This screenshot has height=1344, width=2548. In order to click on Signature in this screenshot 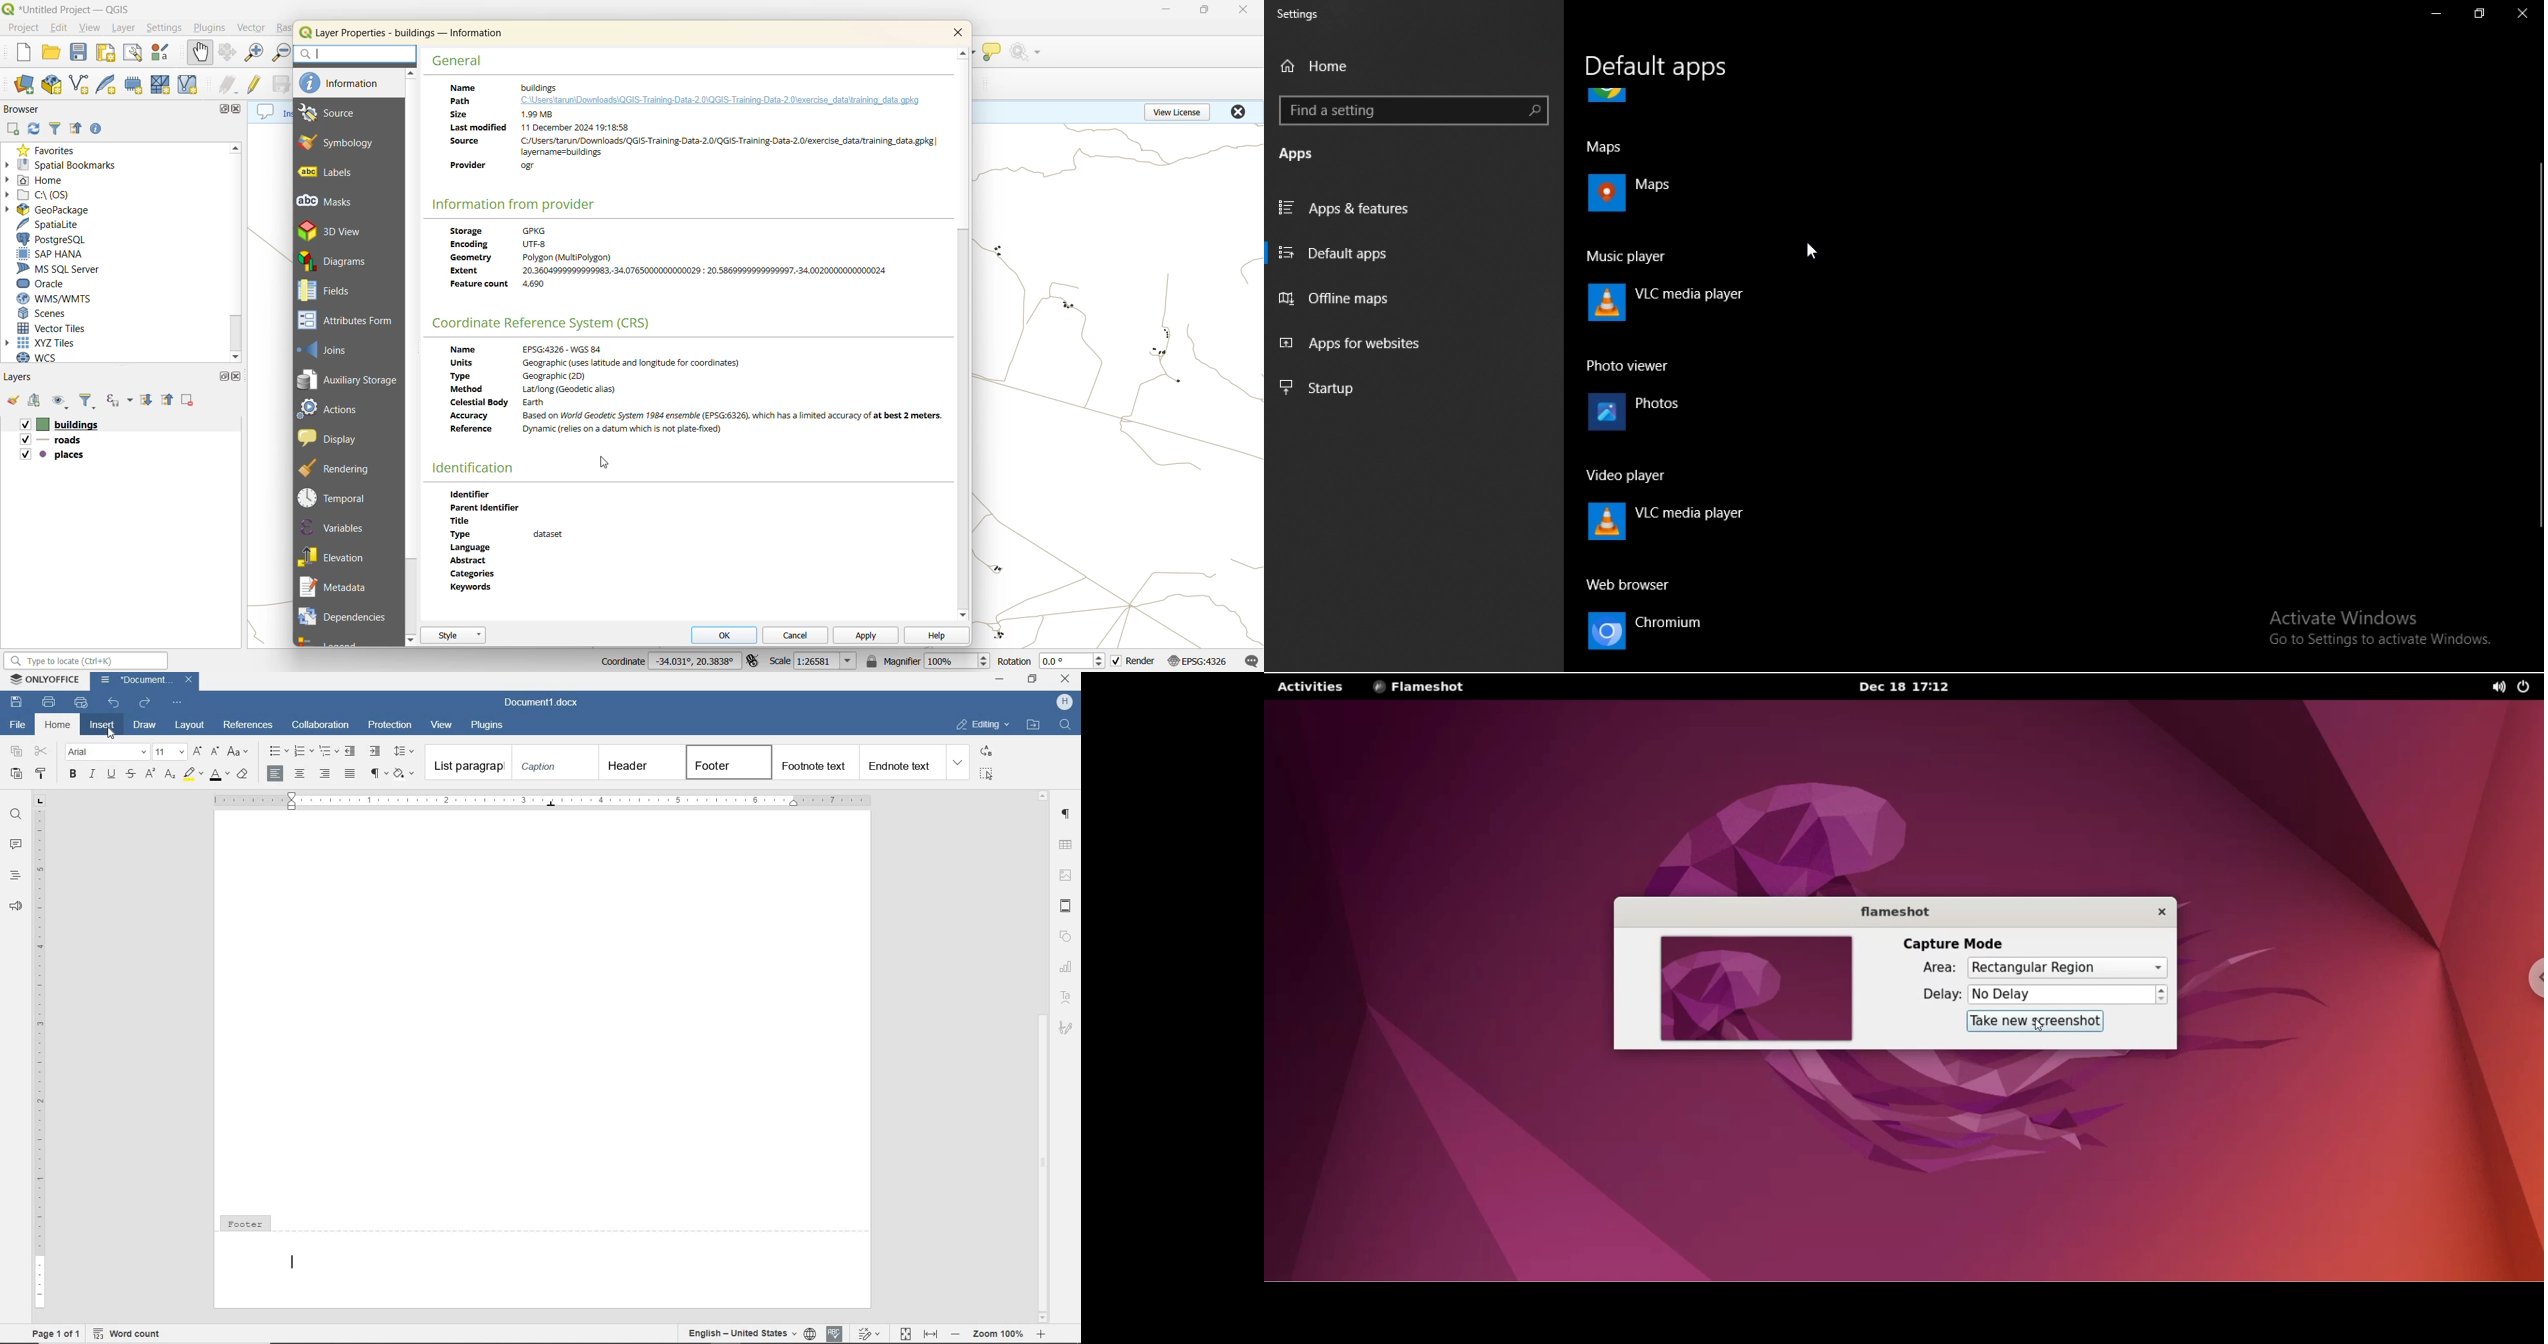, I will do `click(1068, 1032)`.